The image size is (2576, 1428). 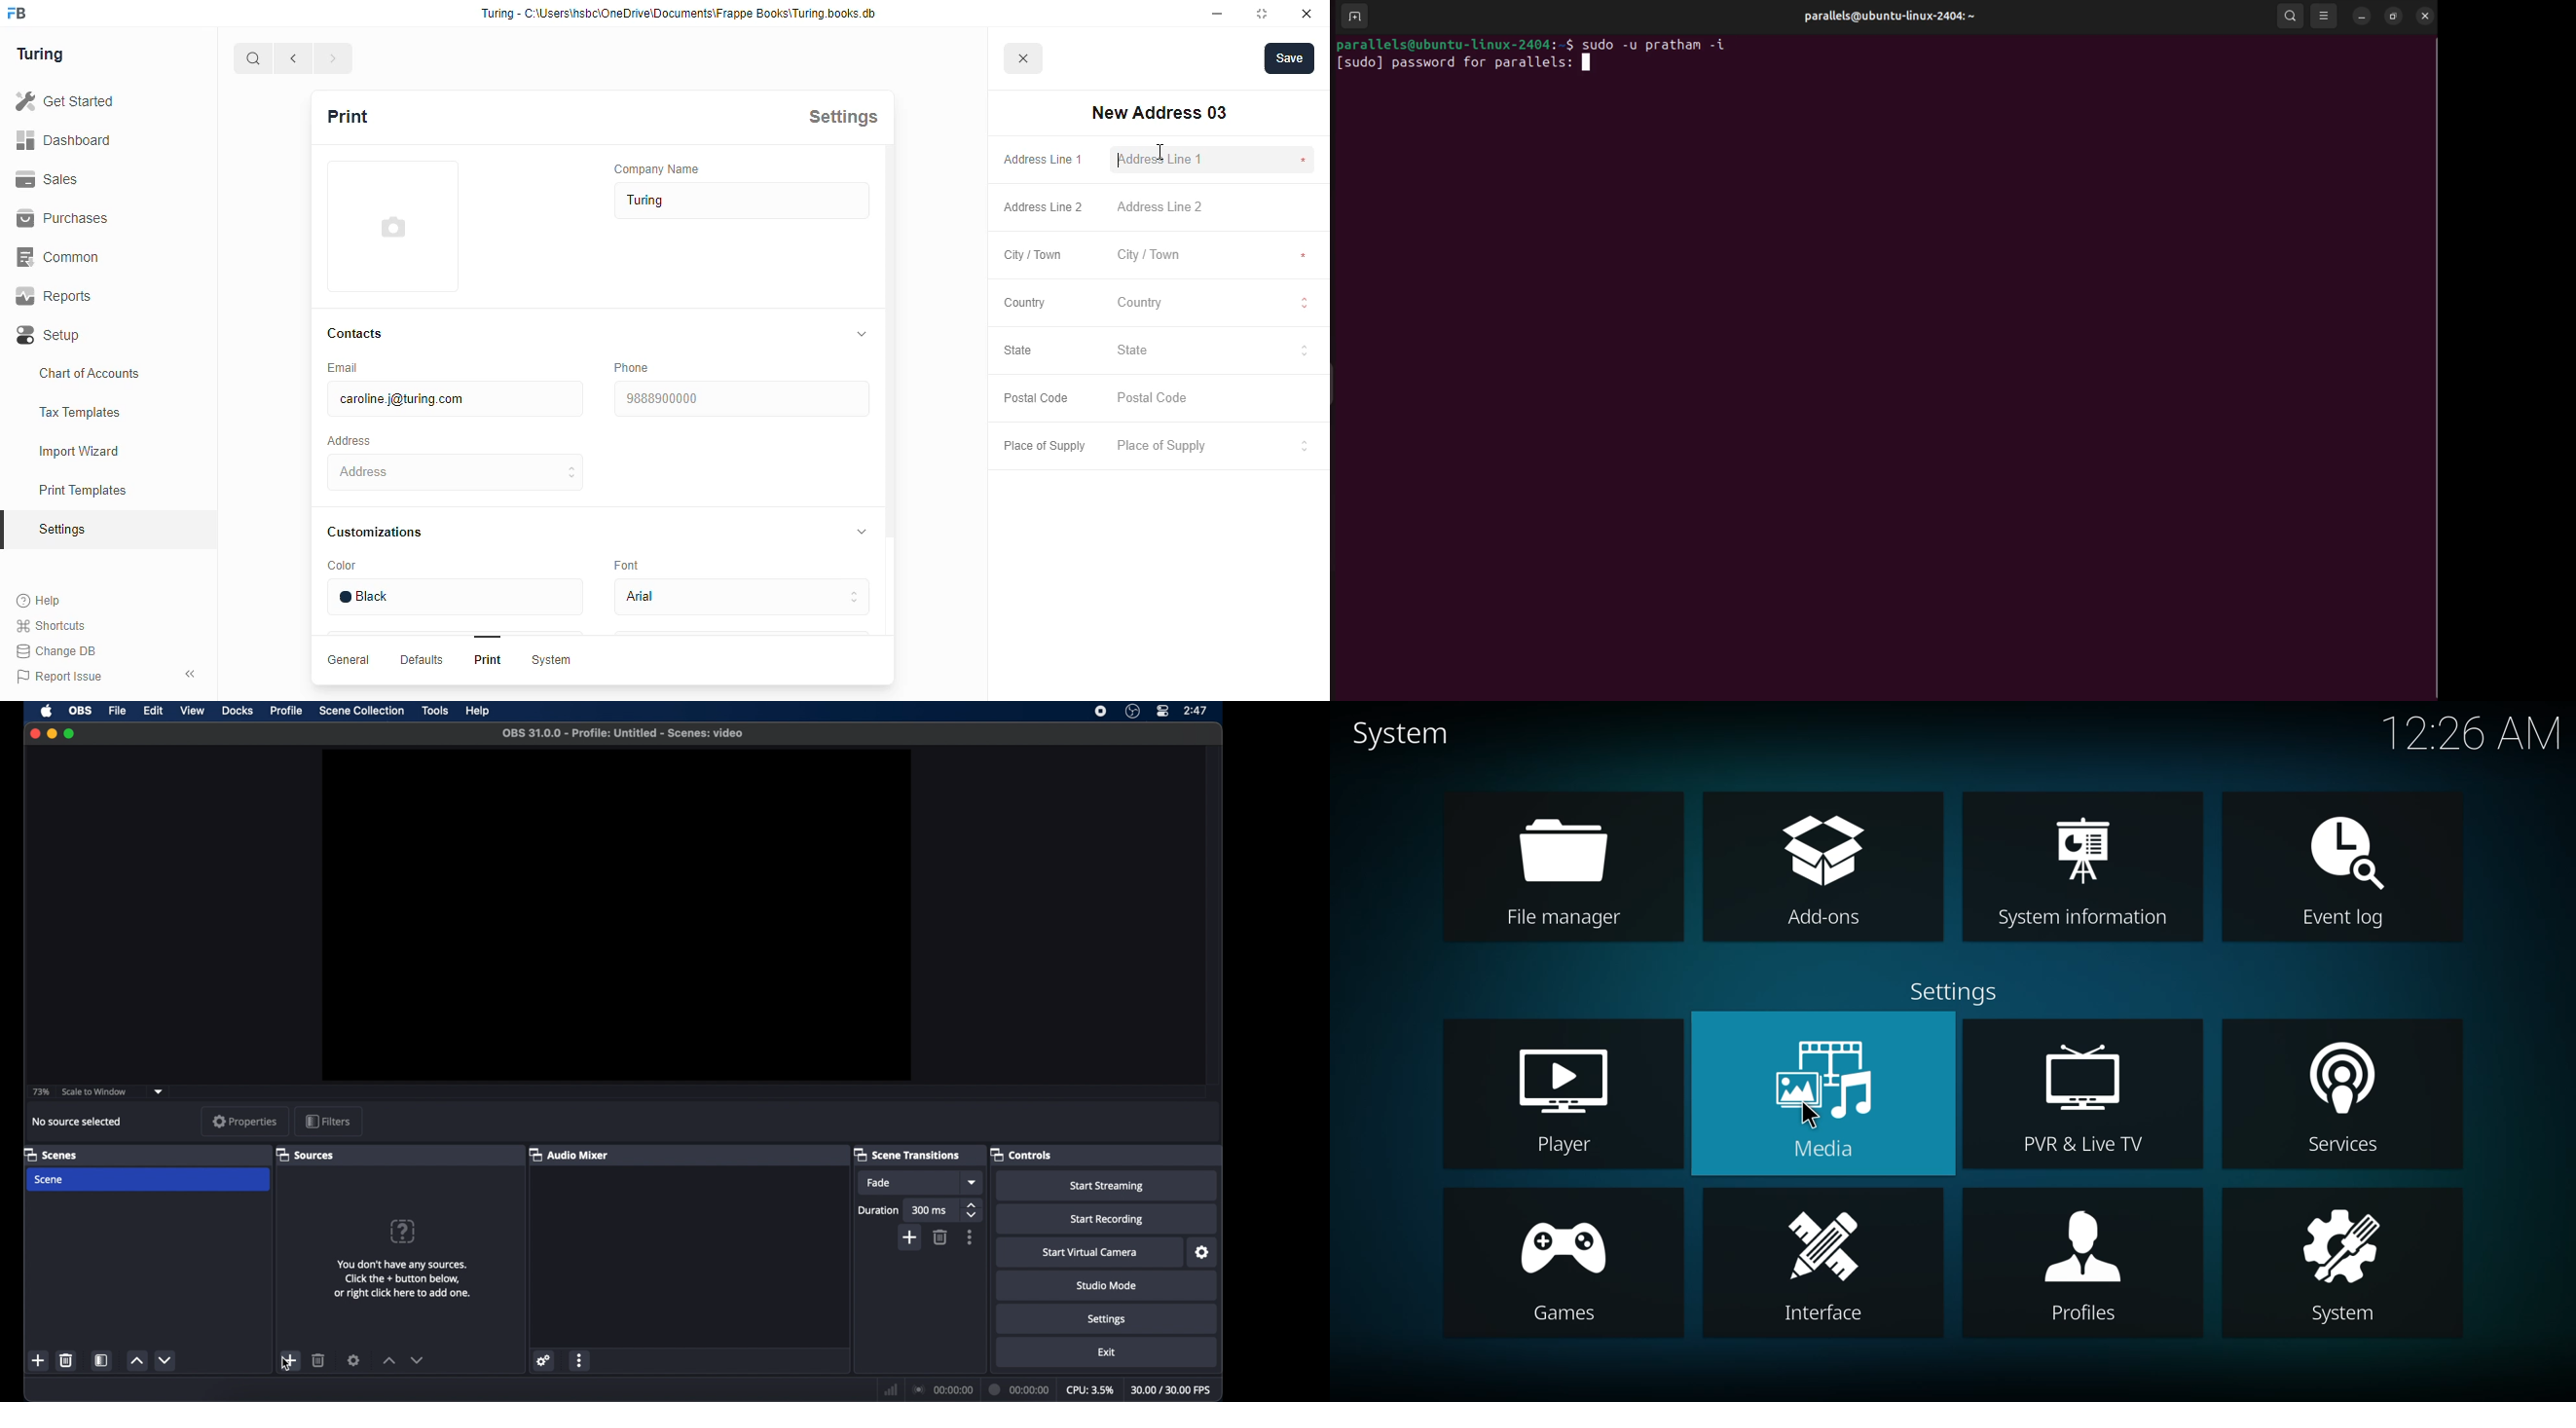 What do you see at coordinates (1107, 1286) in the screenshot?
I see `studio mode` at bounding box center [1107, 1286].